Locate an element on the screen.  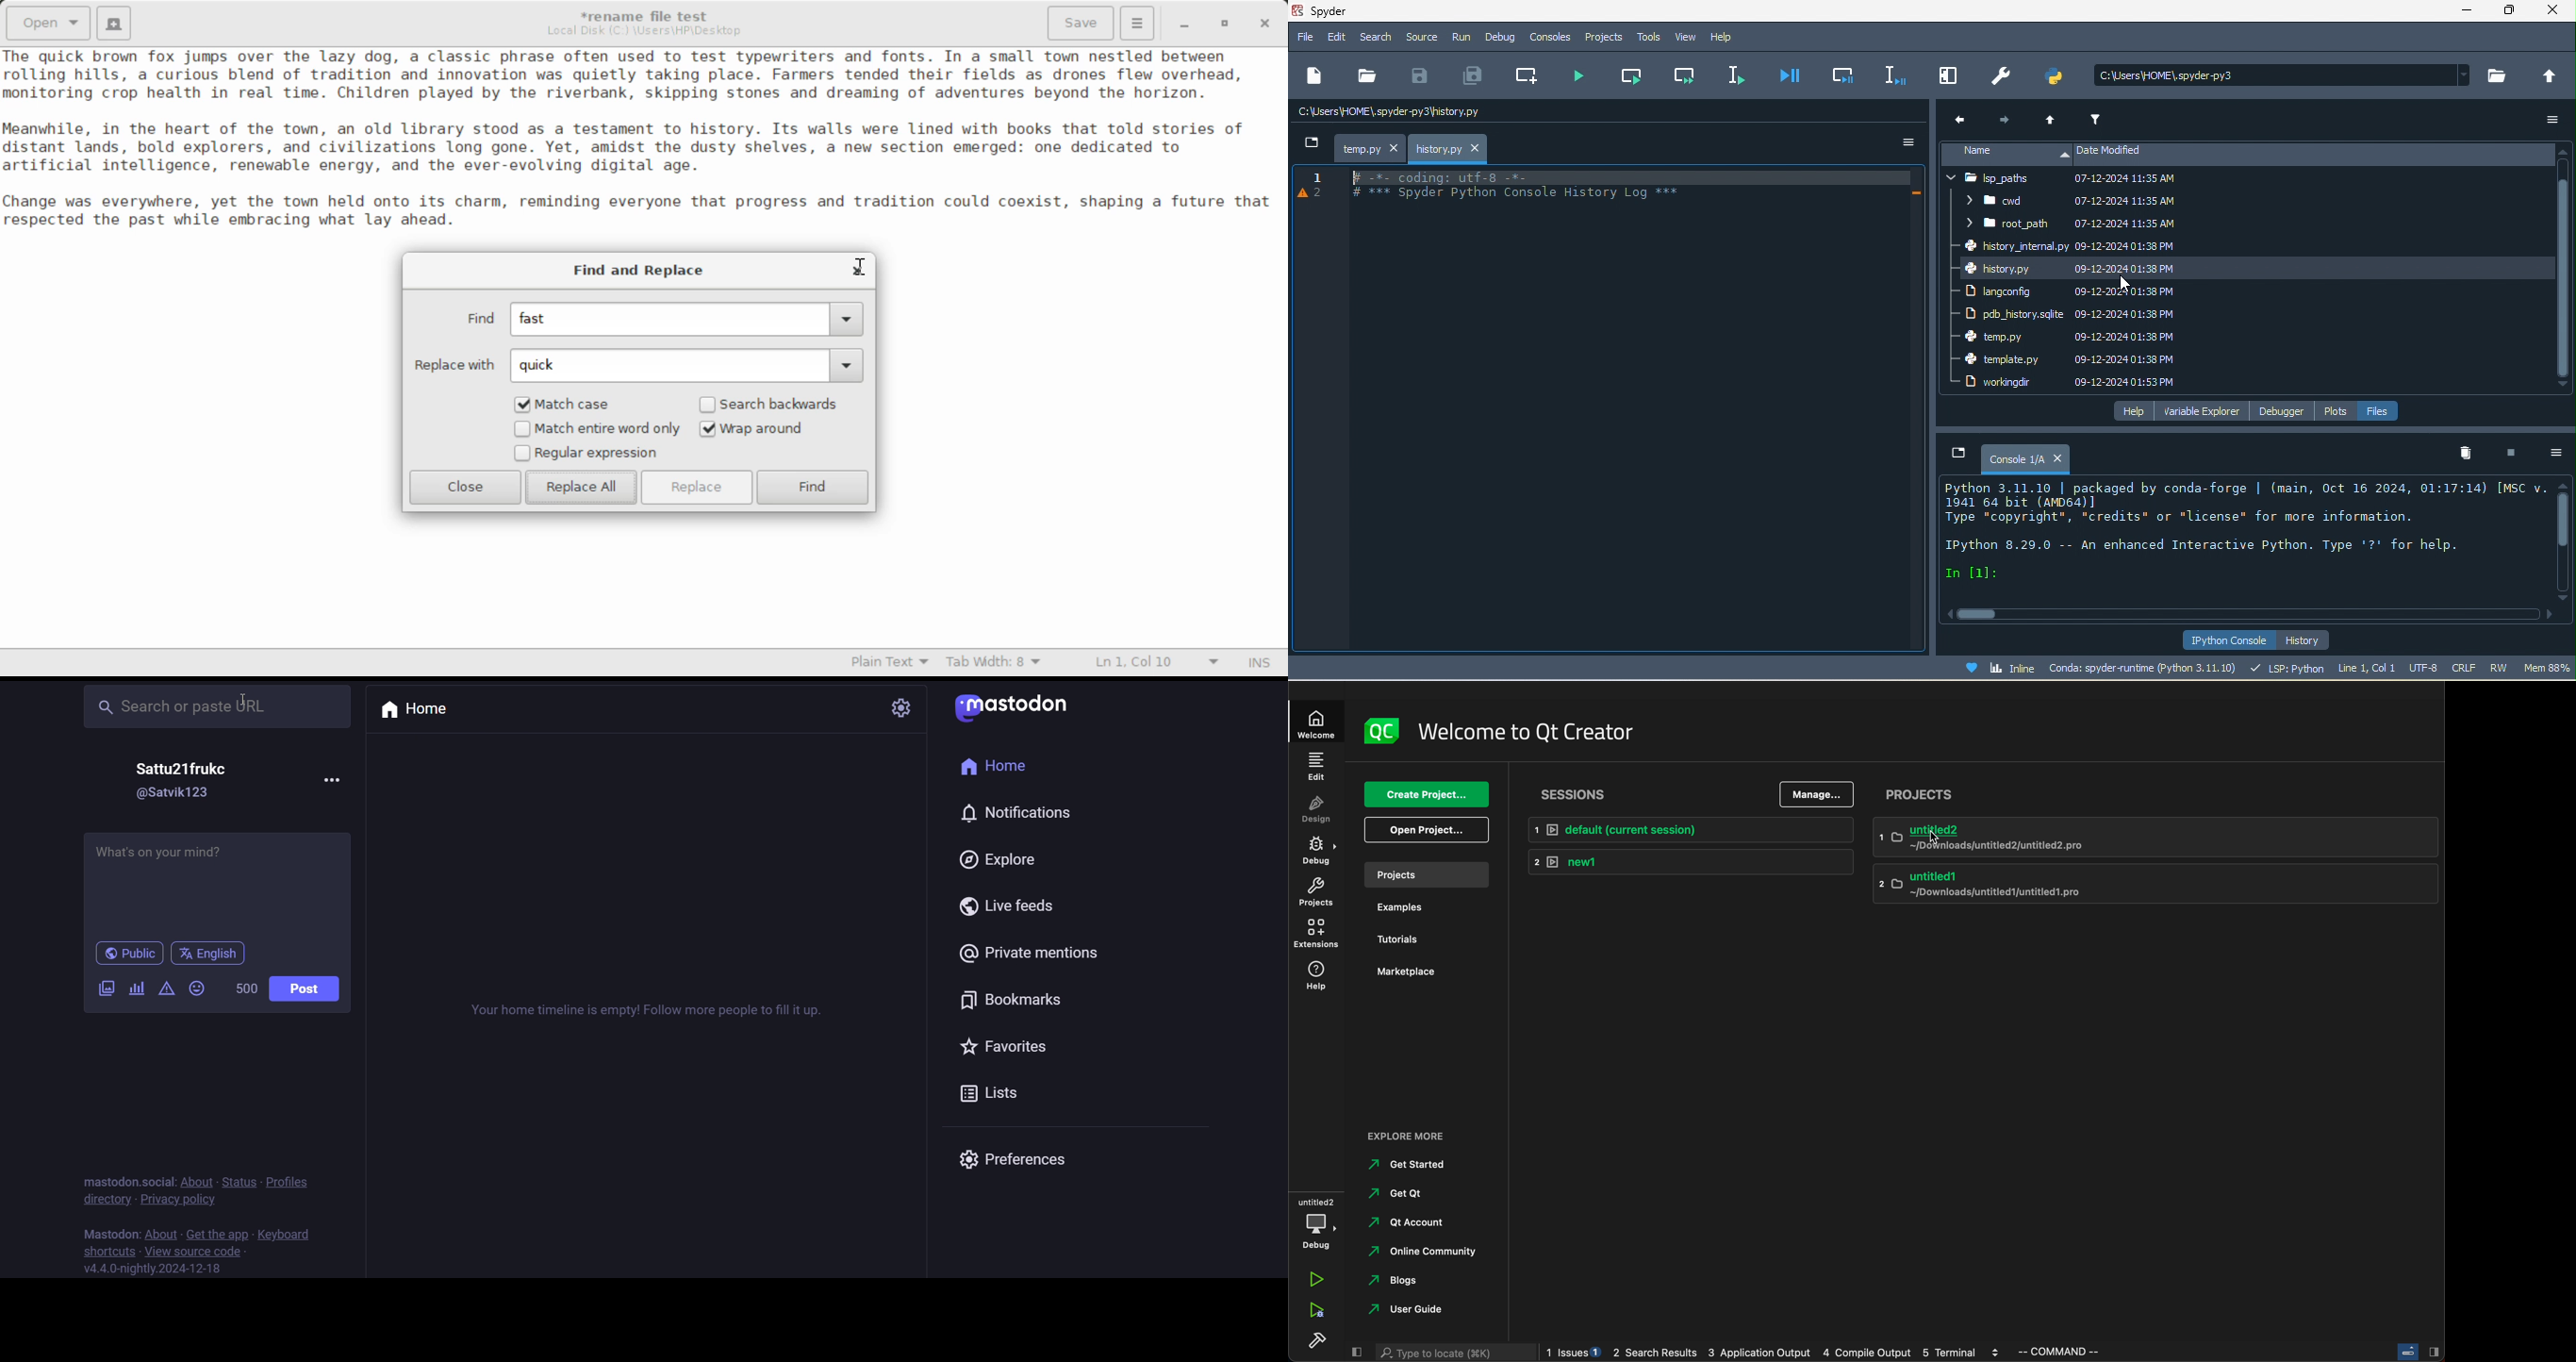
run current cell and go to the next one is located at coordinates (1689, 75).